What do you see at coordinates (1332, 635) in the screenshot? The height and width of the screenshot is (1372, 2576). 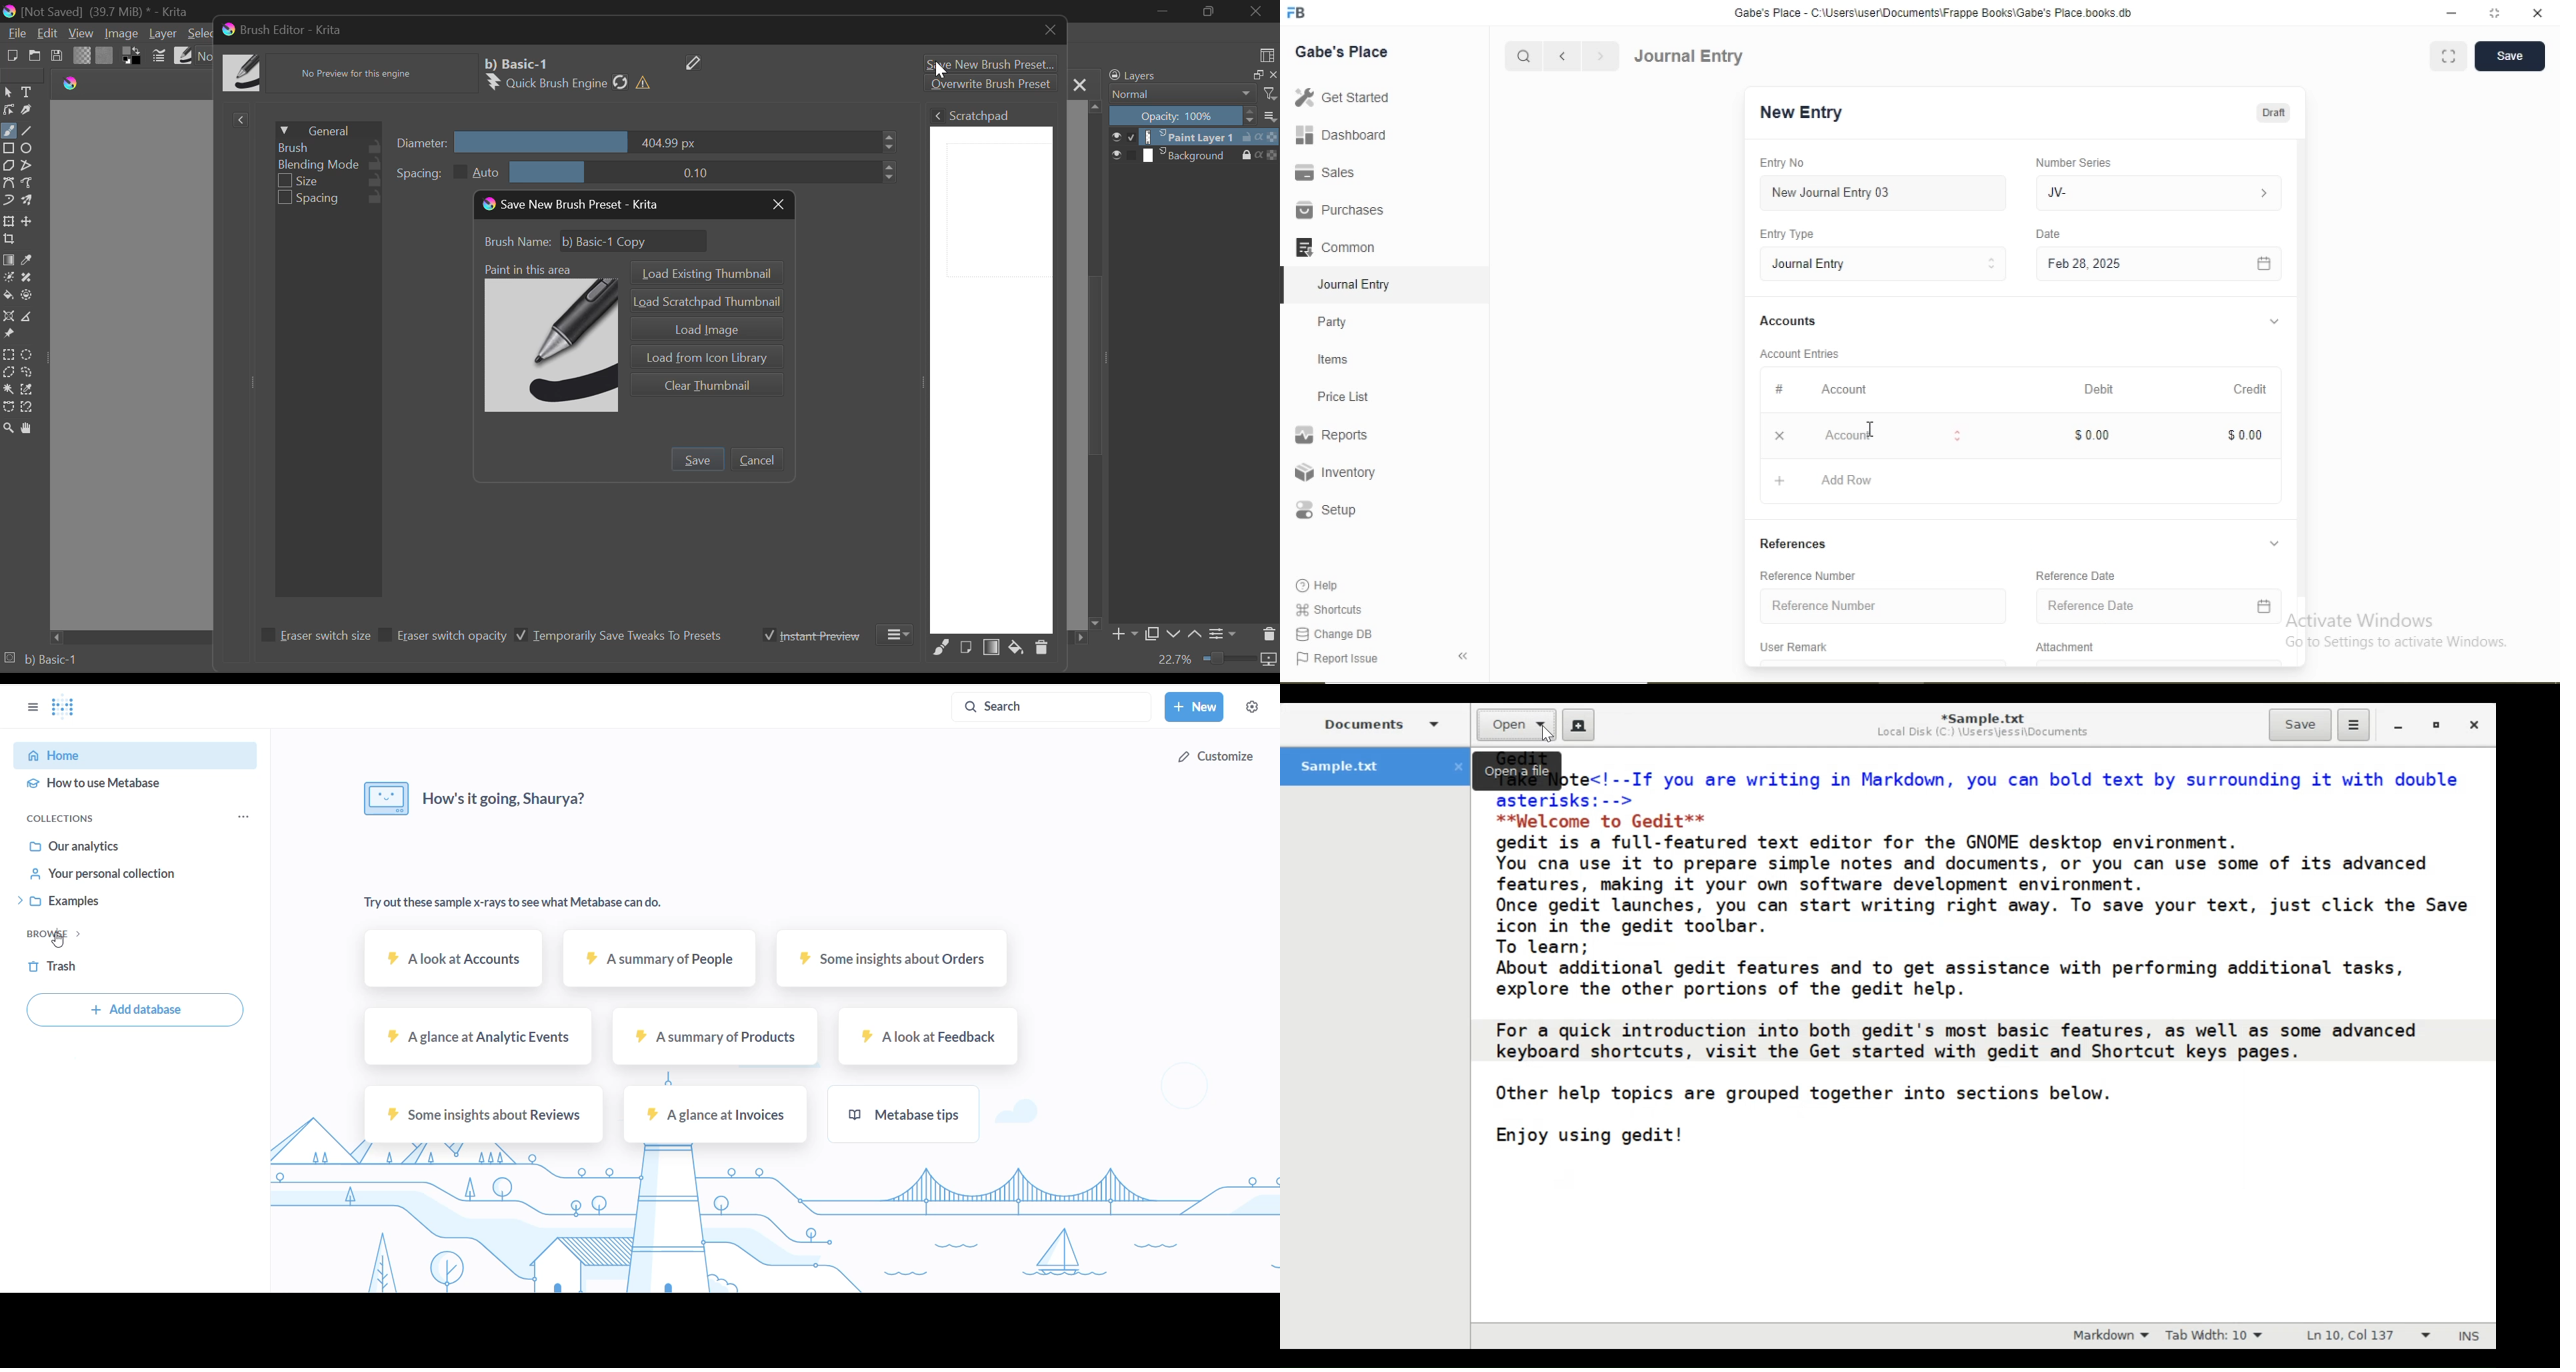 I see `Change DB` at bounding box center [1332, 635].